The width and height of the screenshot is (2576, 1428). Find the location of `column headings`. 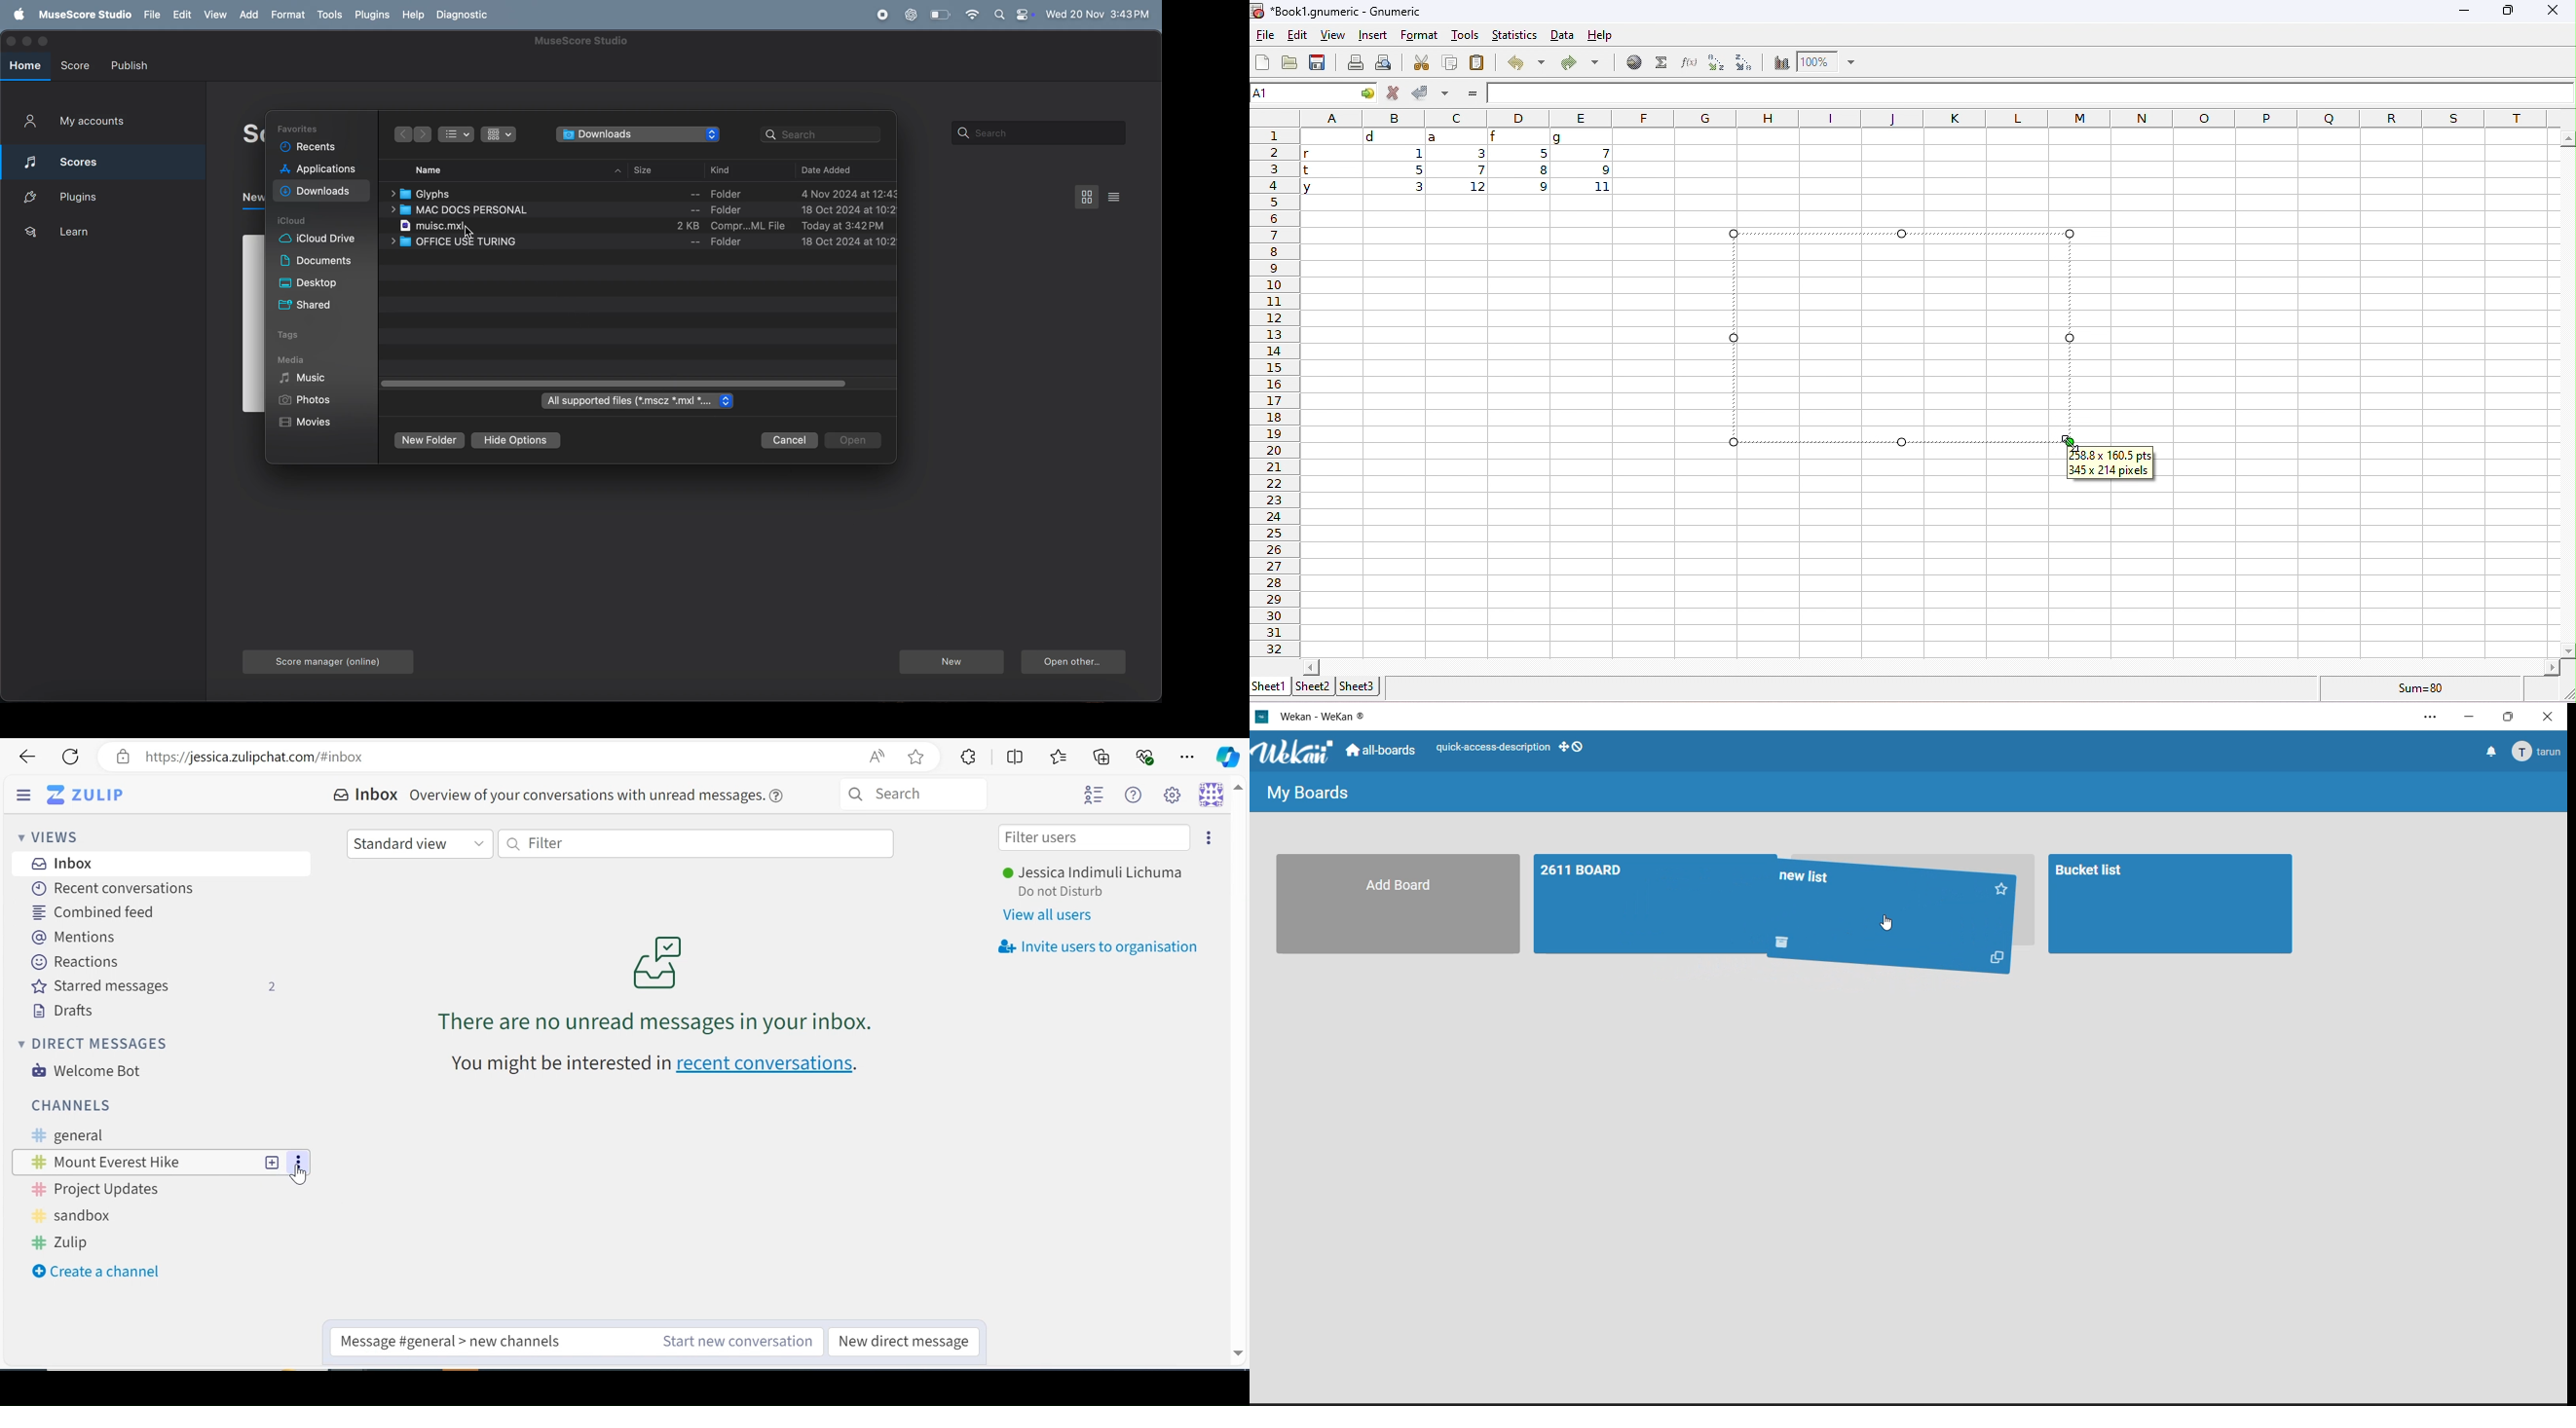

column headings is located at coordinates (1924, 118).